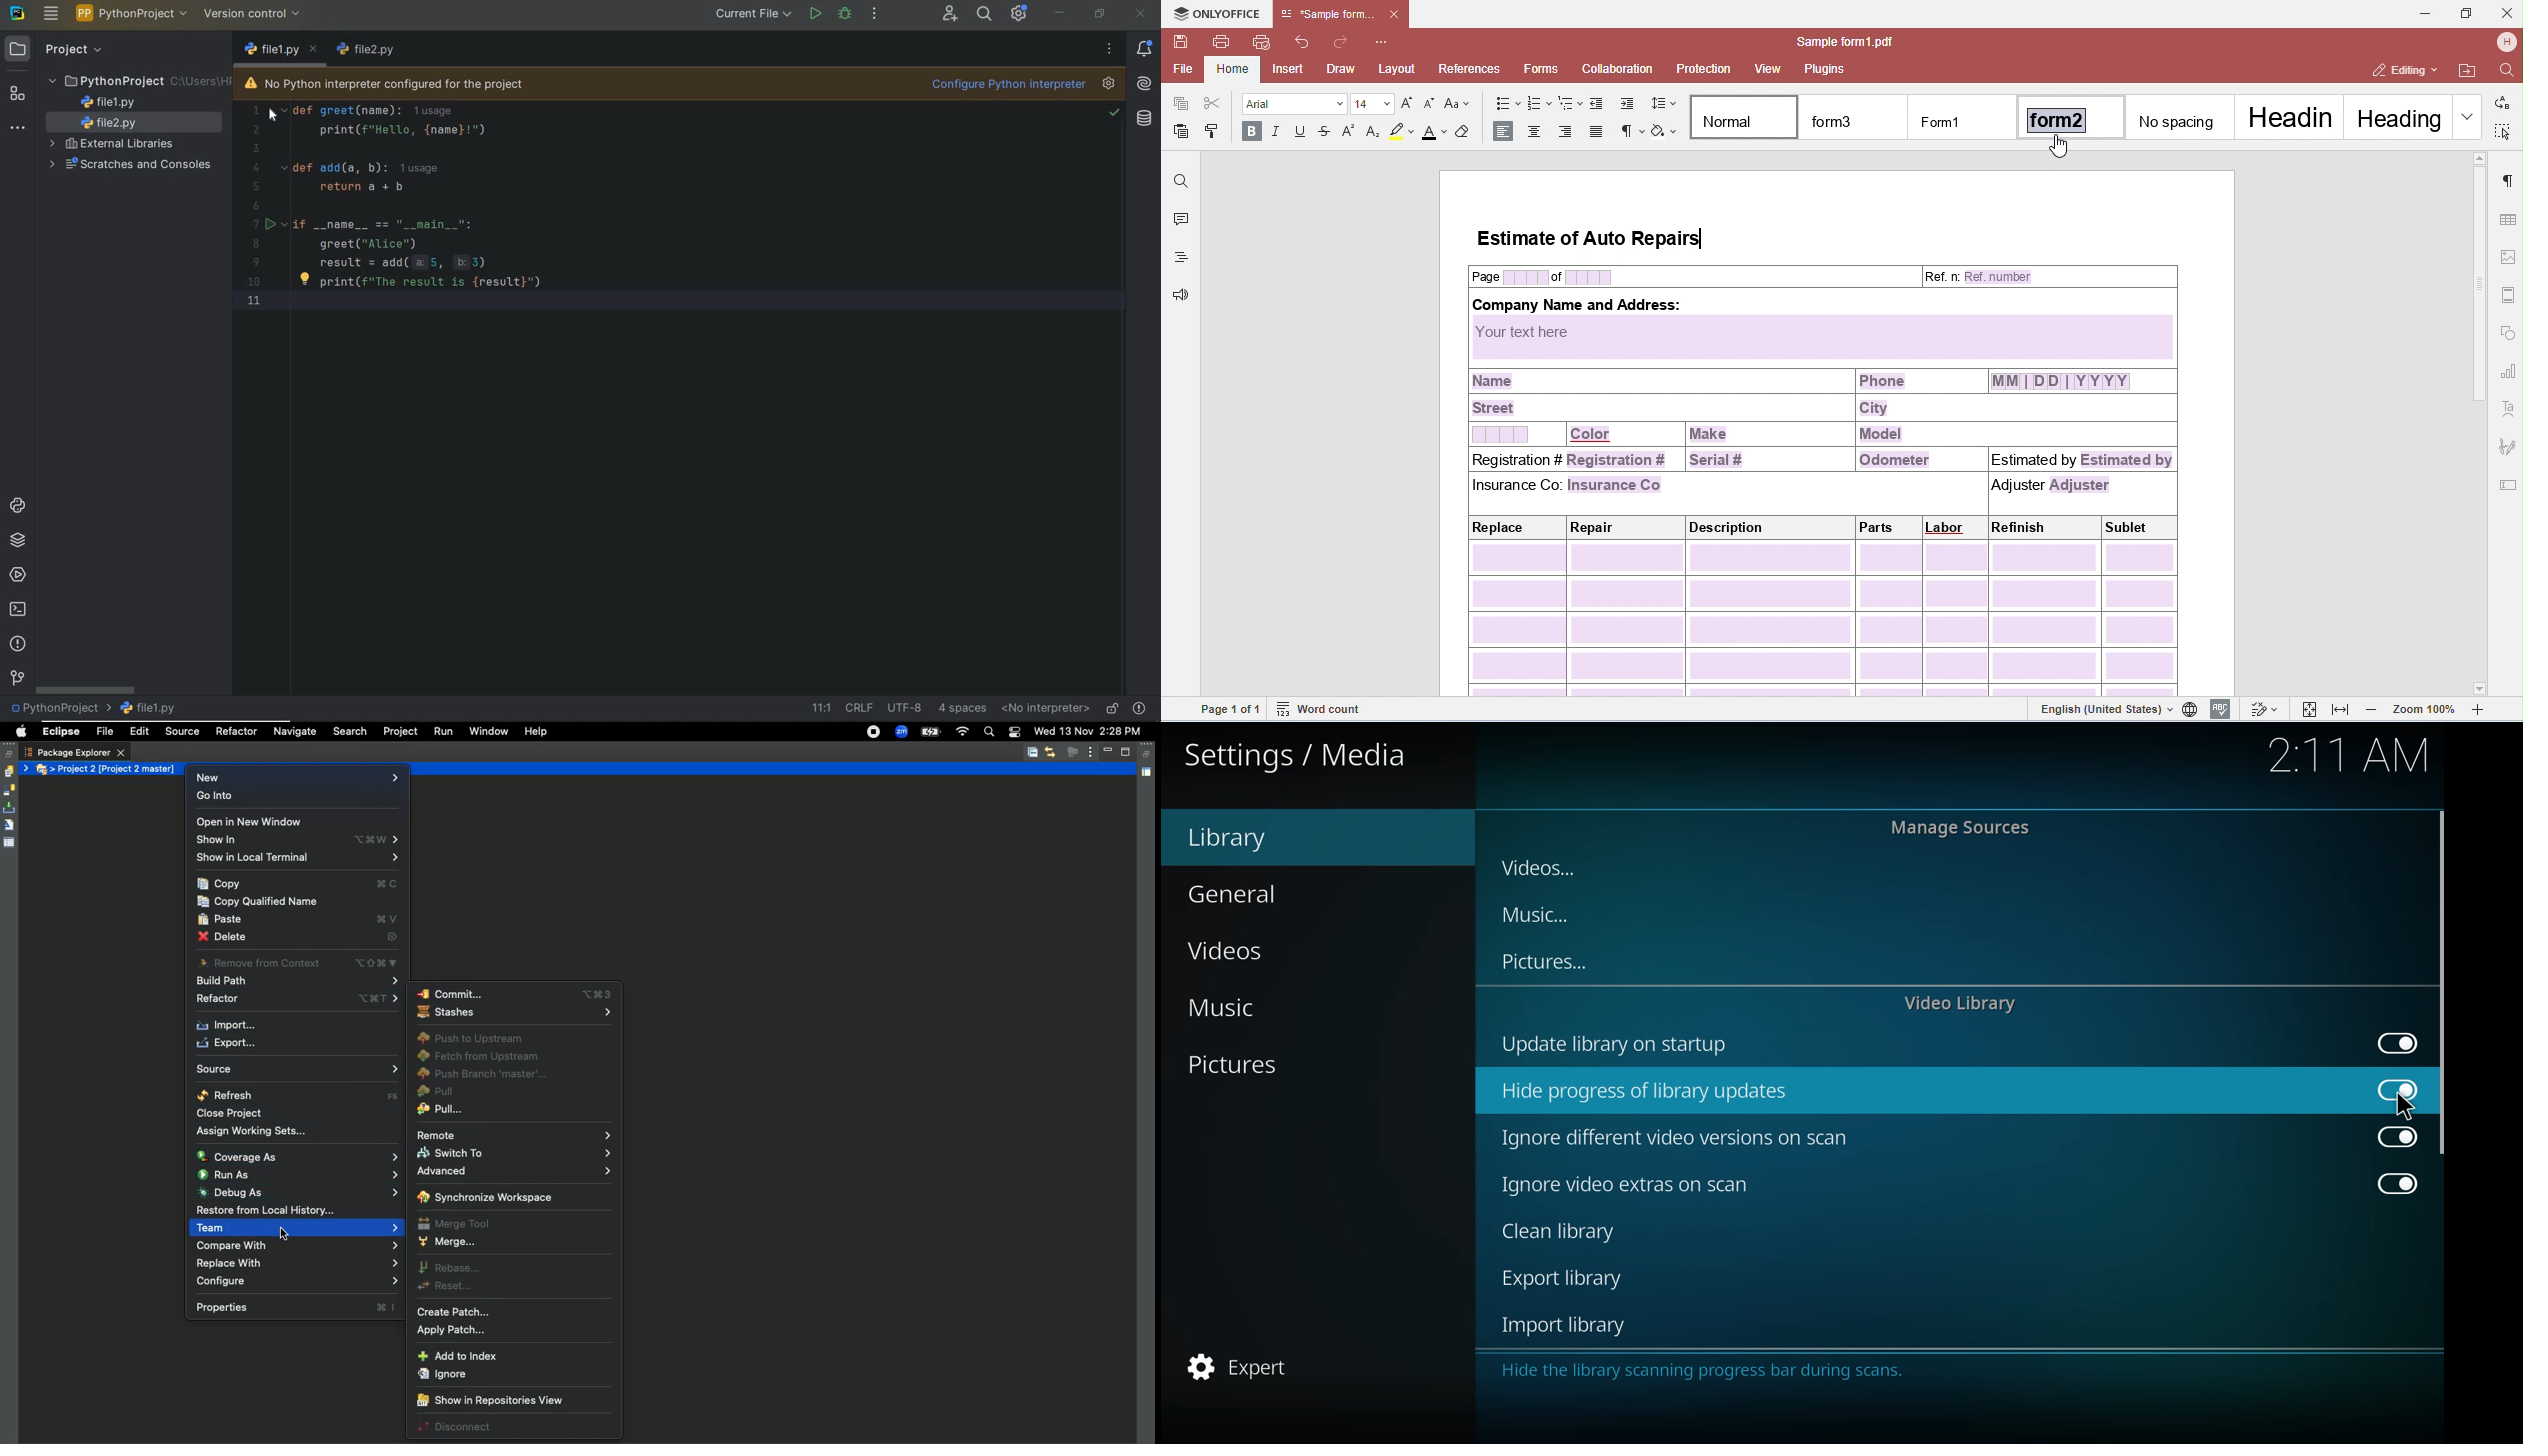 This screenshot has height=1456, width=2548. Describe the element at coordinates (2392, 1185) in the screenshot. I see `enabled` at that location.